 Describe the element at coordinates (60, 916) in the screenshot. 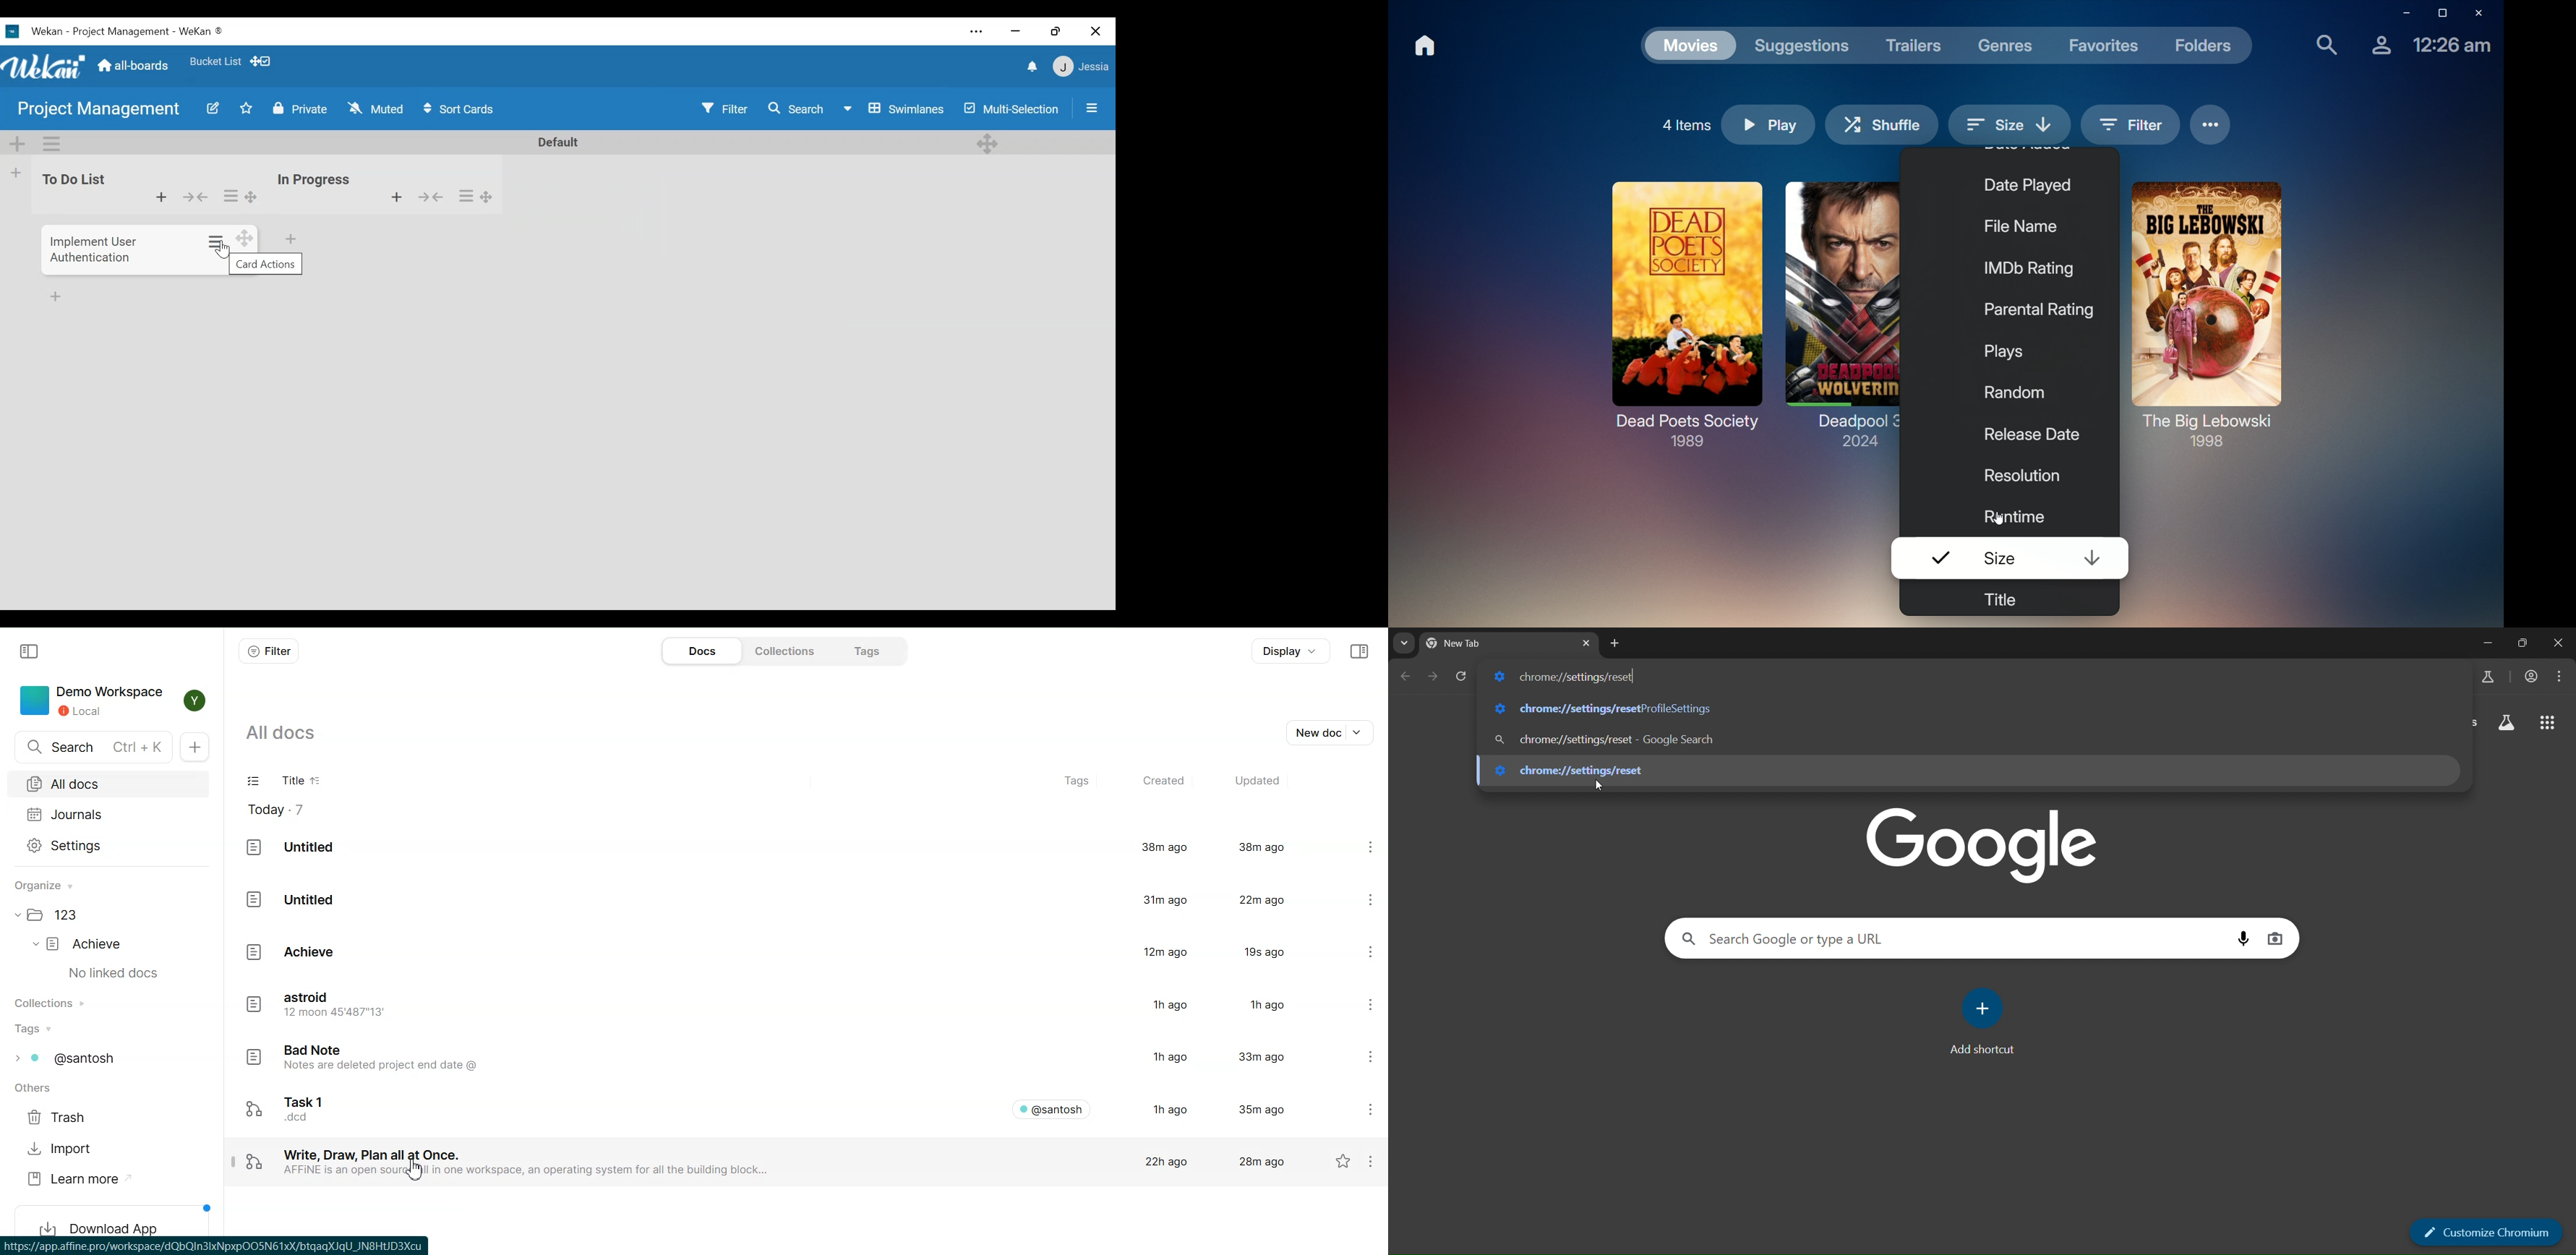

I see `Folder file` at that location.